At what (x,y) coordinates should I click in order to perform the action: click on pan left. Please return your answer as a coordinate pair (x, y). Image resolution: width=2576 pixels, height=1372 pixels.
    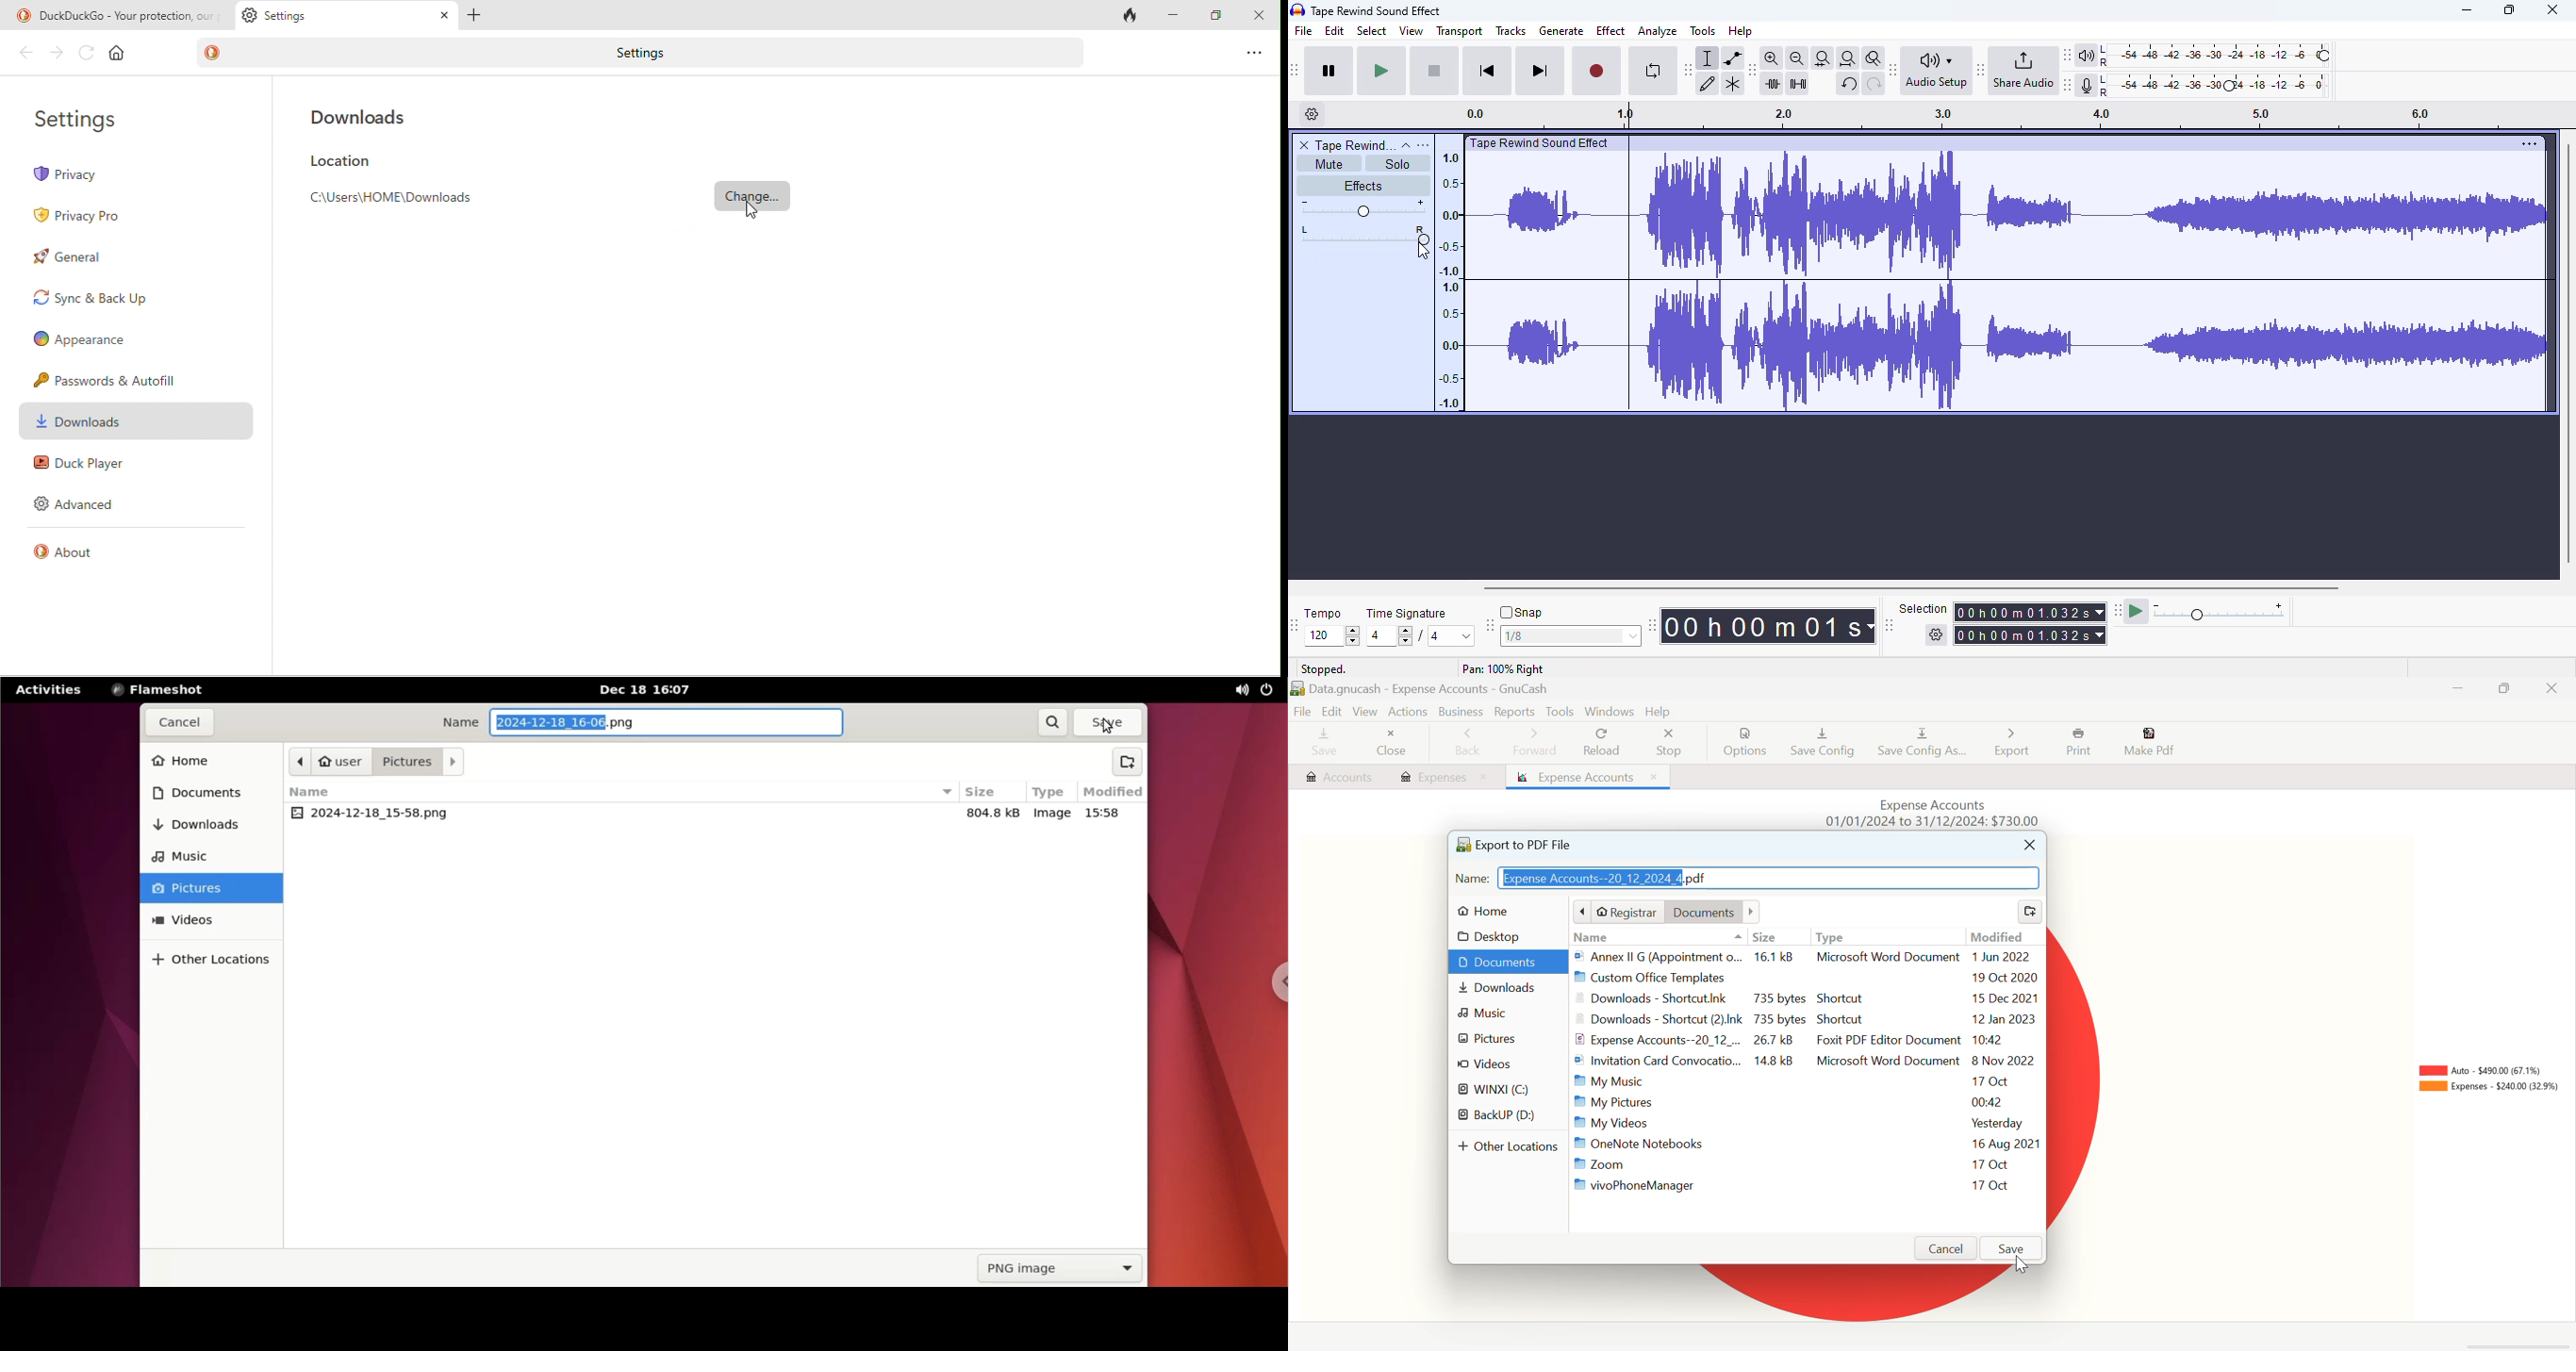
    Looking at the image, I should click on (1307, 235).